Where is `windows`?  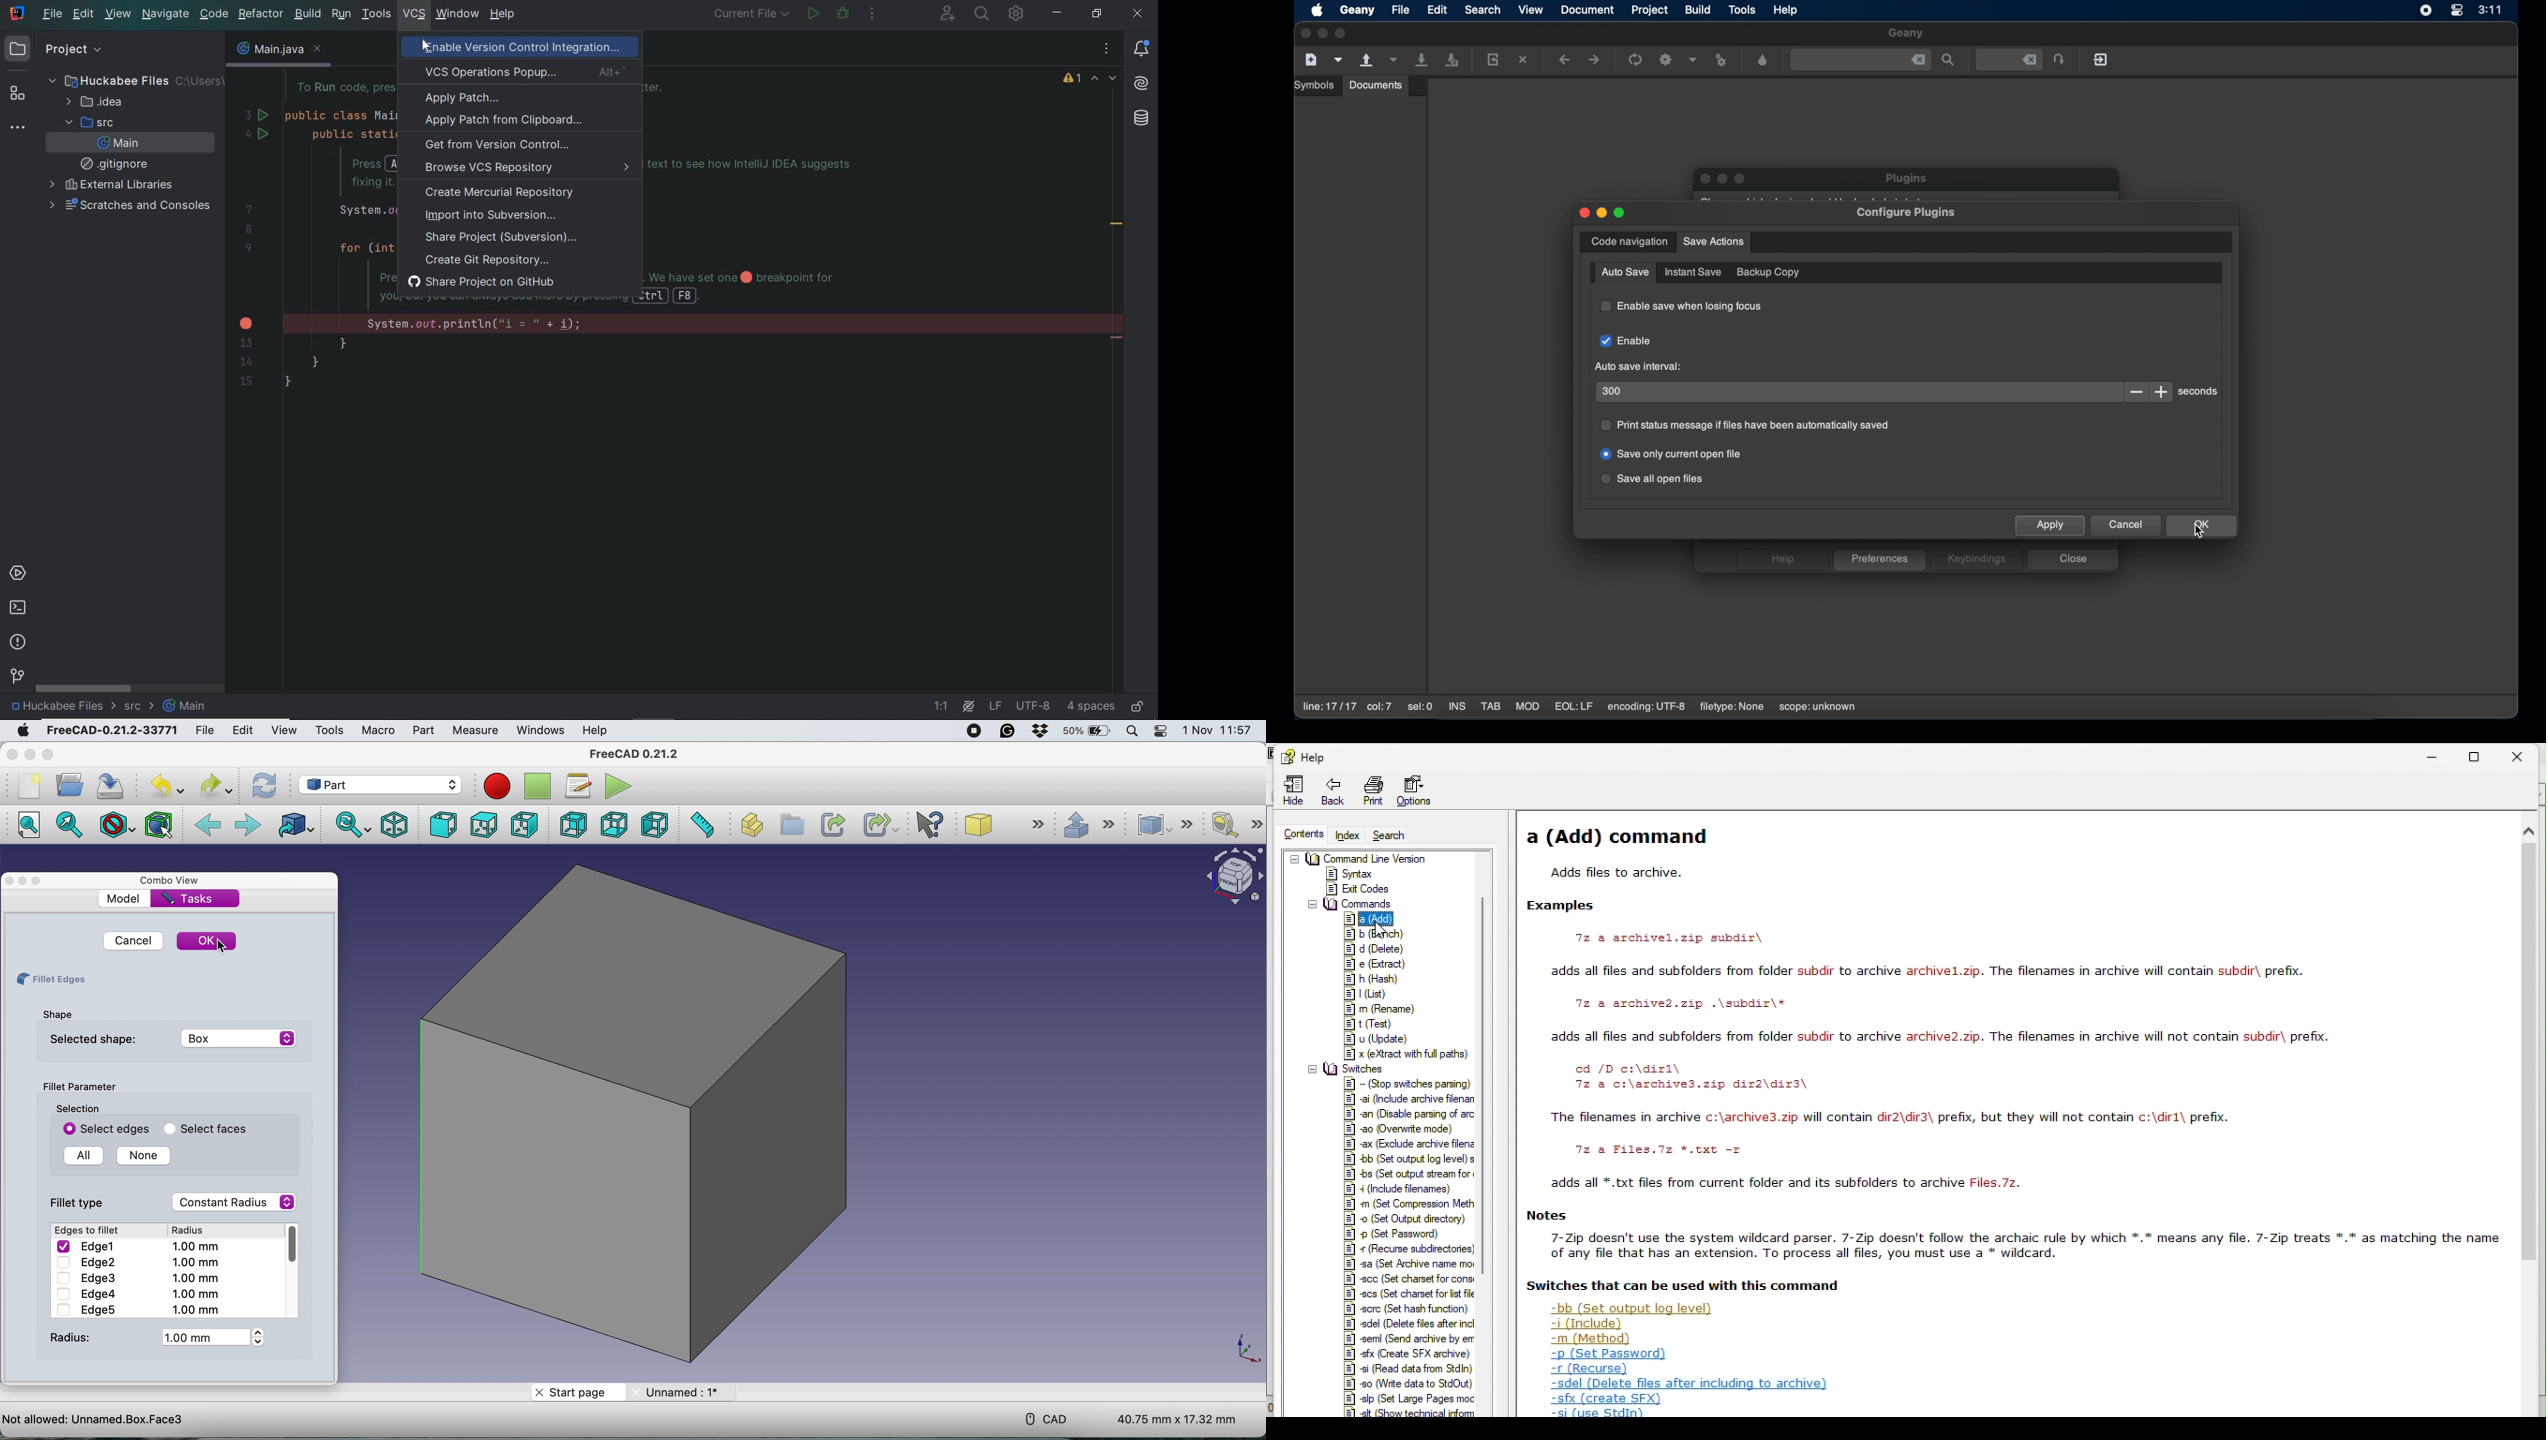 windows is located at coordinates (540, 730).